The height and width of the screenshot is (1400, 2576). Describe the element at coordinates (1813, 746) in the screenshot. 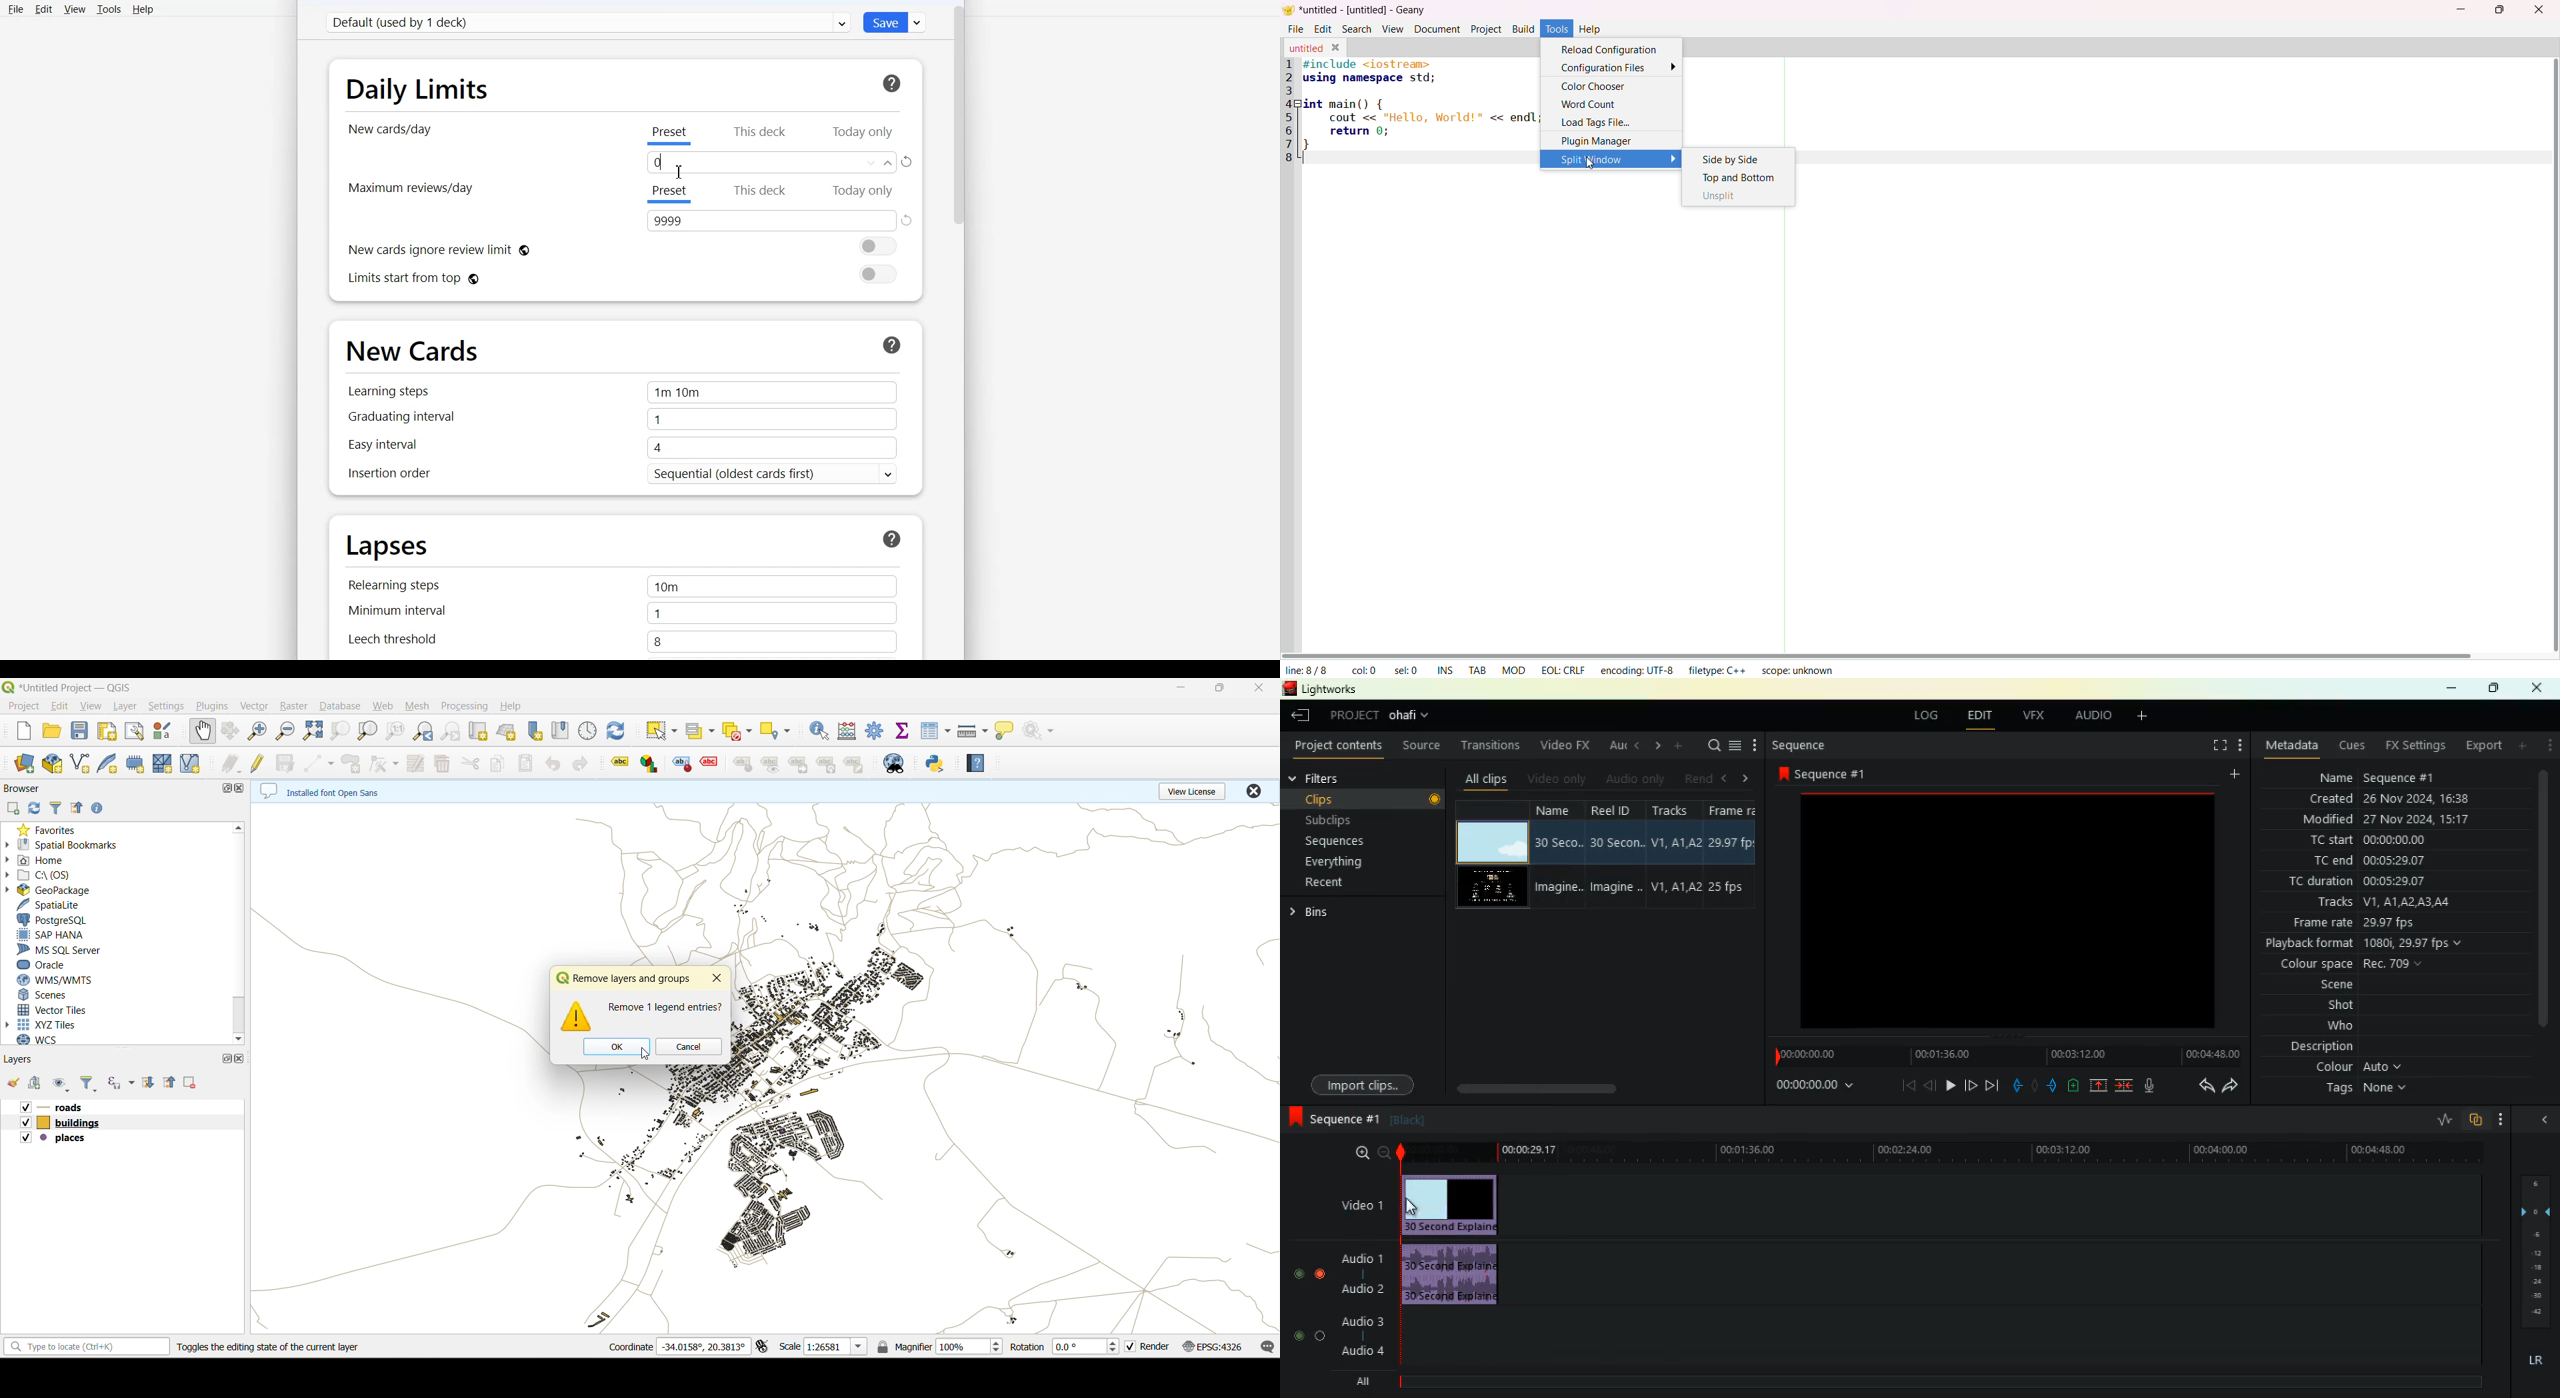

I see `sequence` at that location.